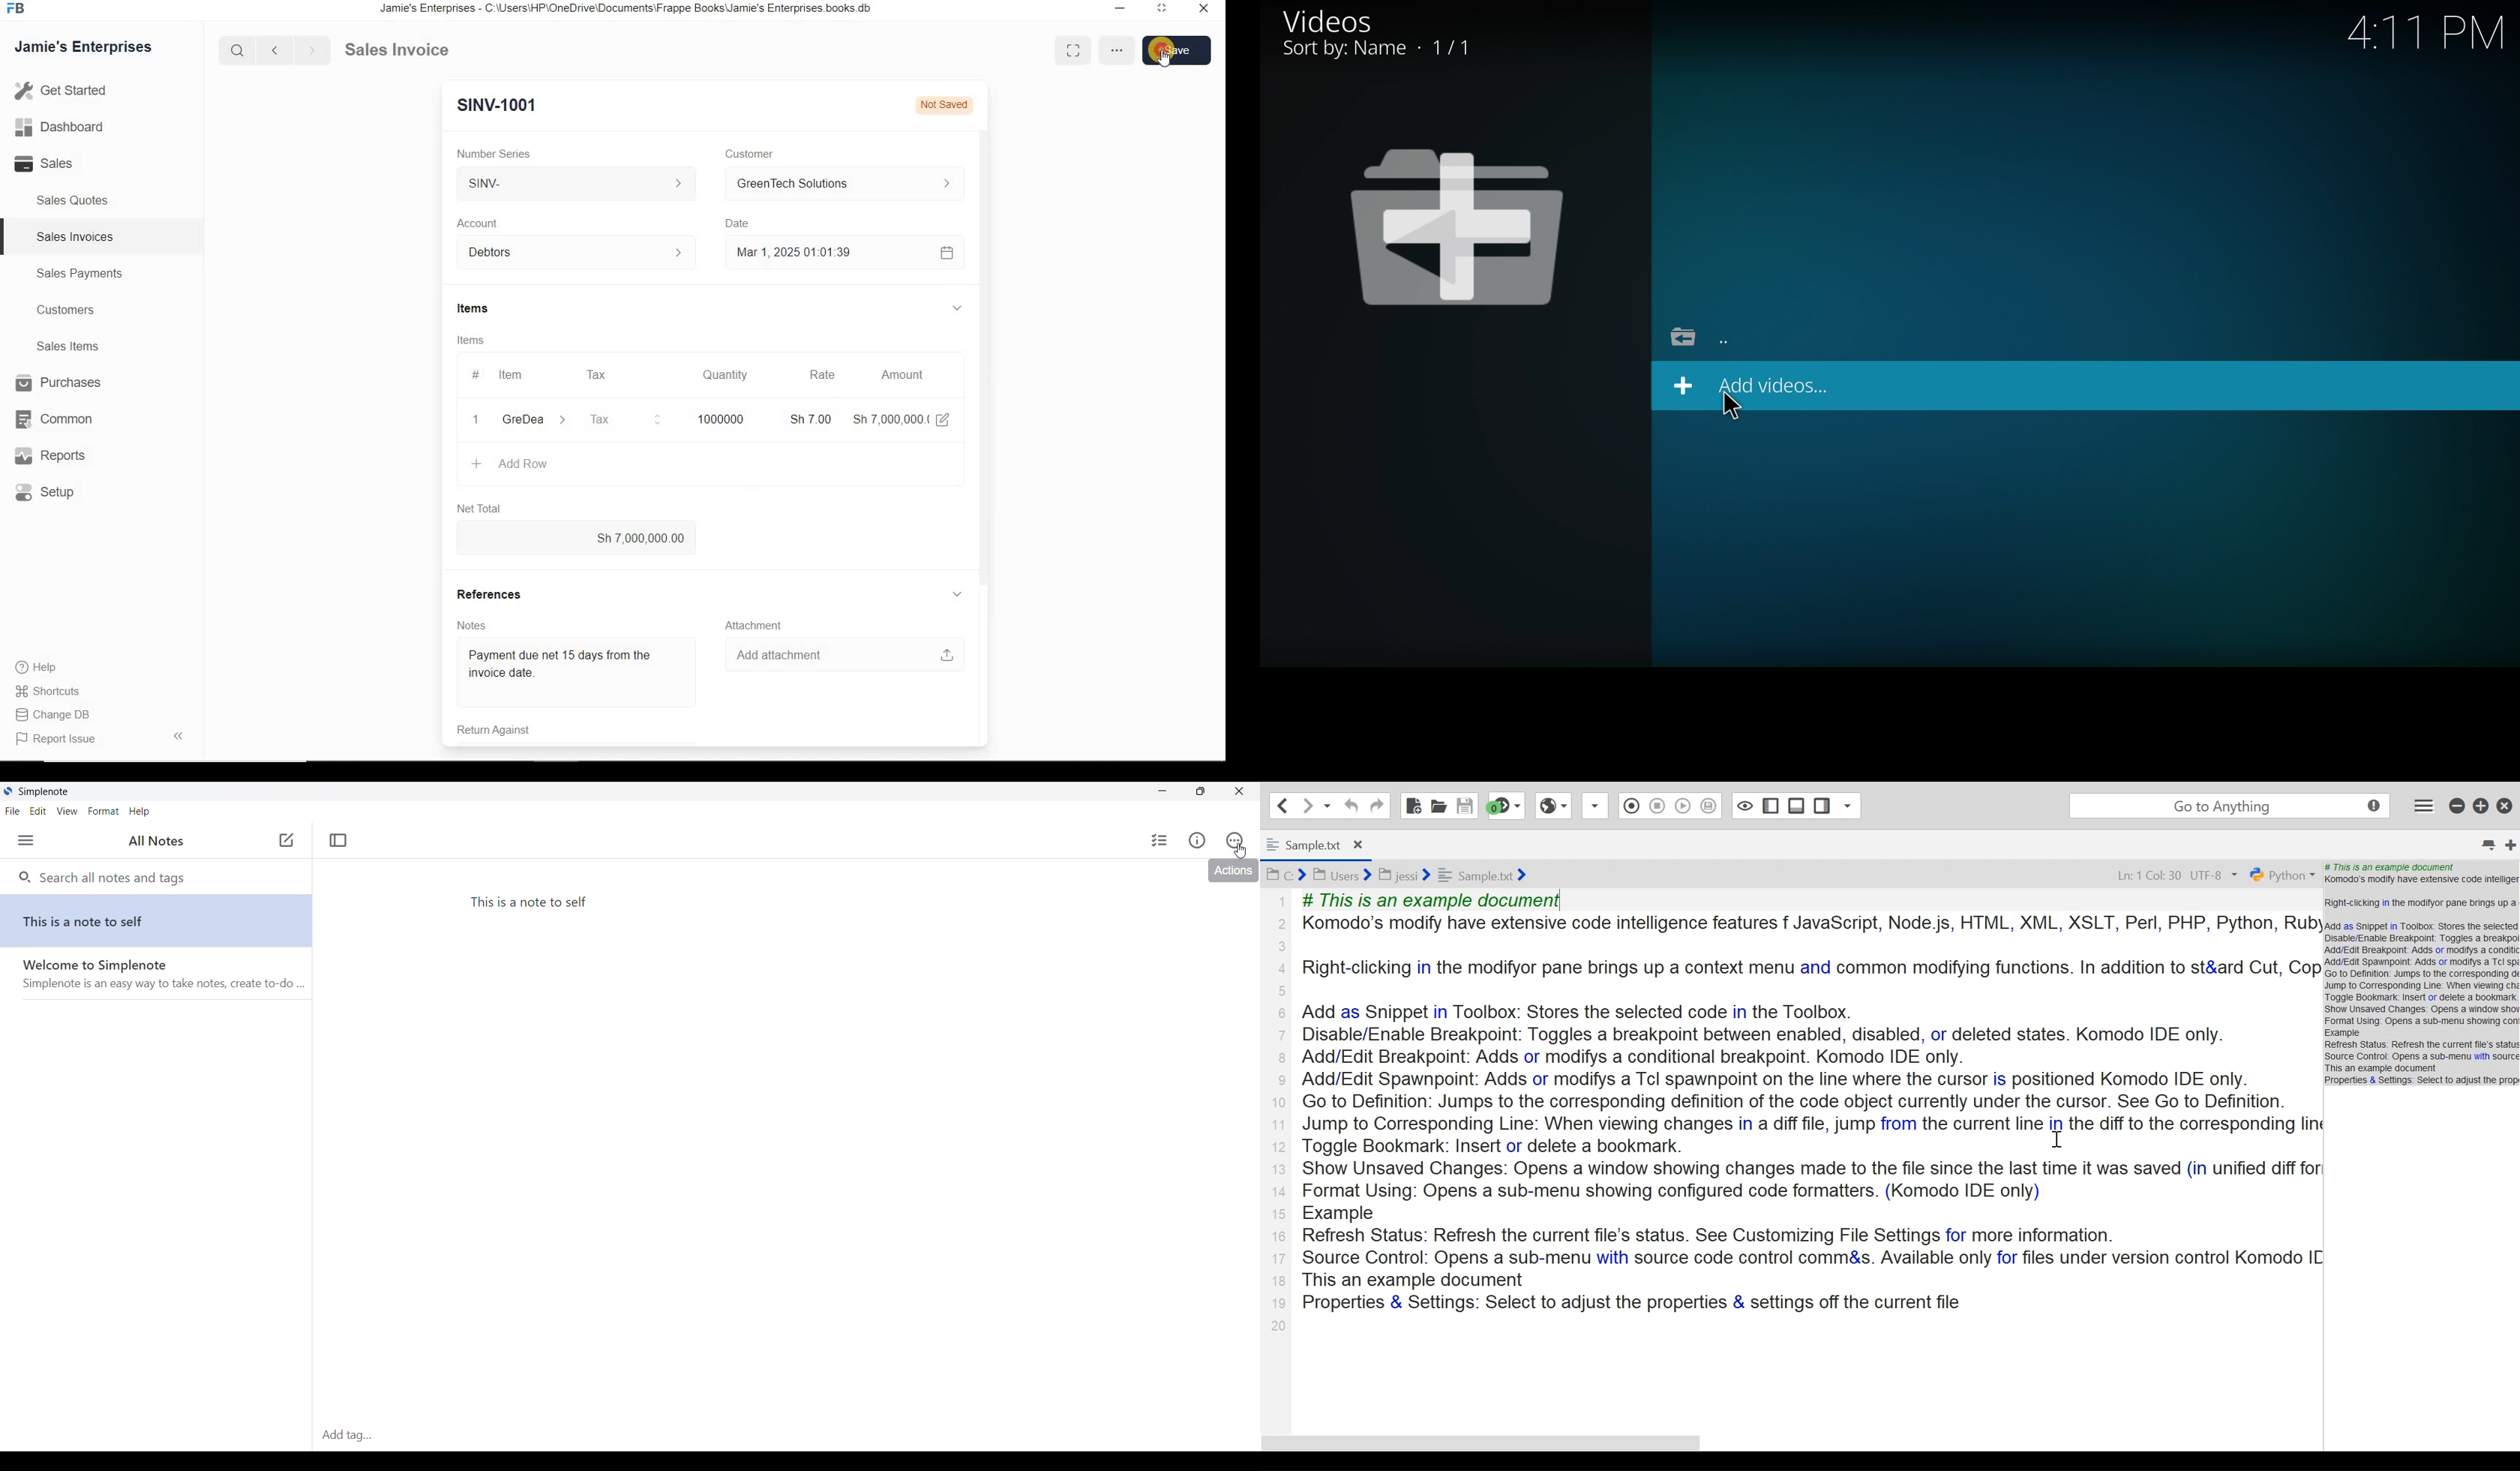 The width and height of the screenshot is (2520, 1484). I want to click on Sh 7.00, so click(808, 418).